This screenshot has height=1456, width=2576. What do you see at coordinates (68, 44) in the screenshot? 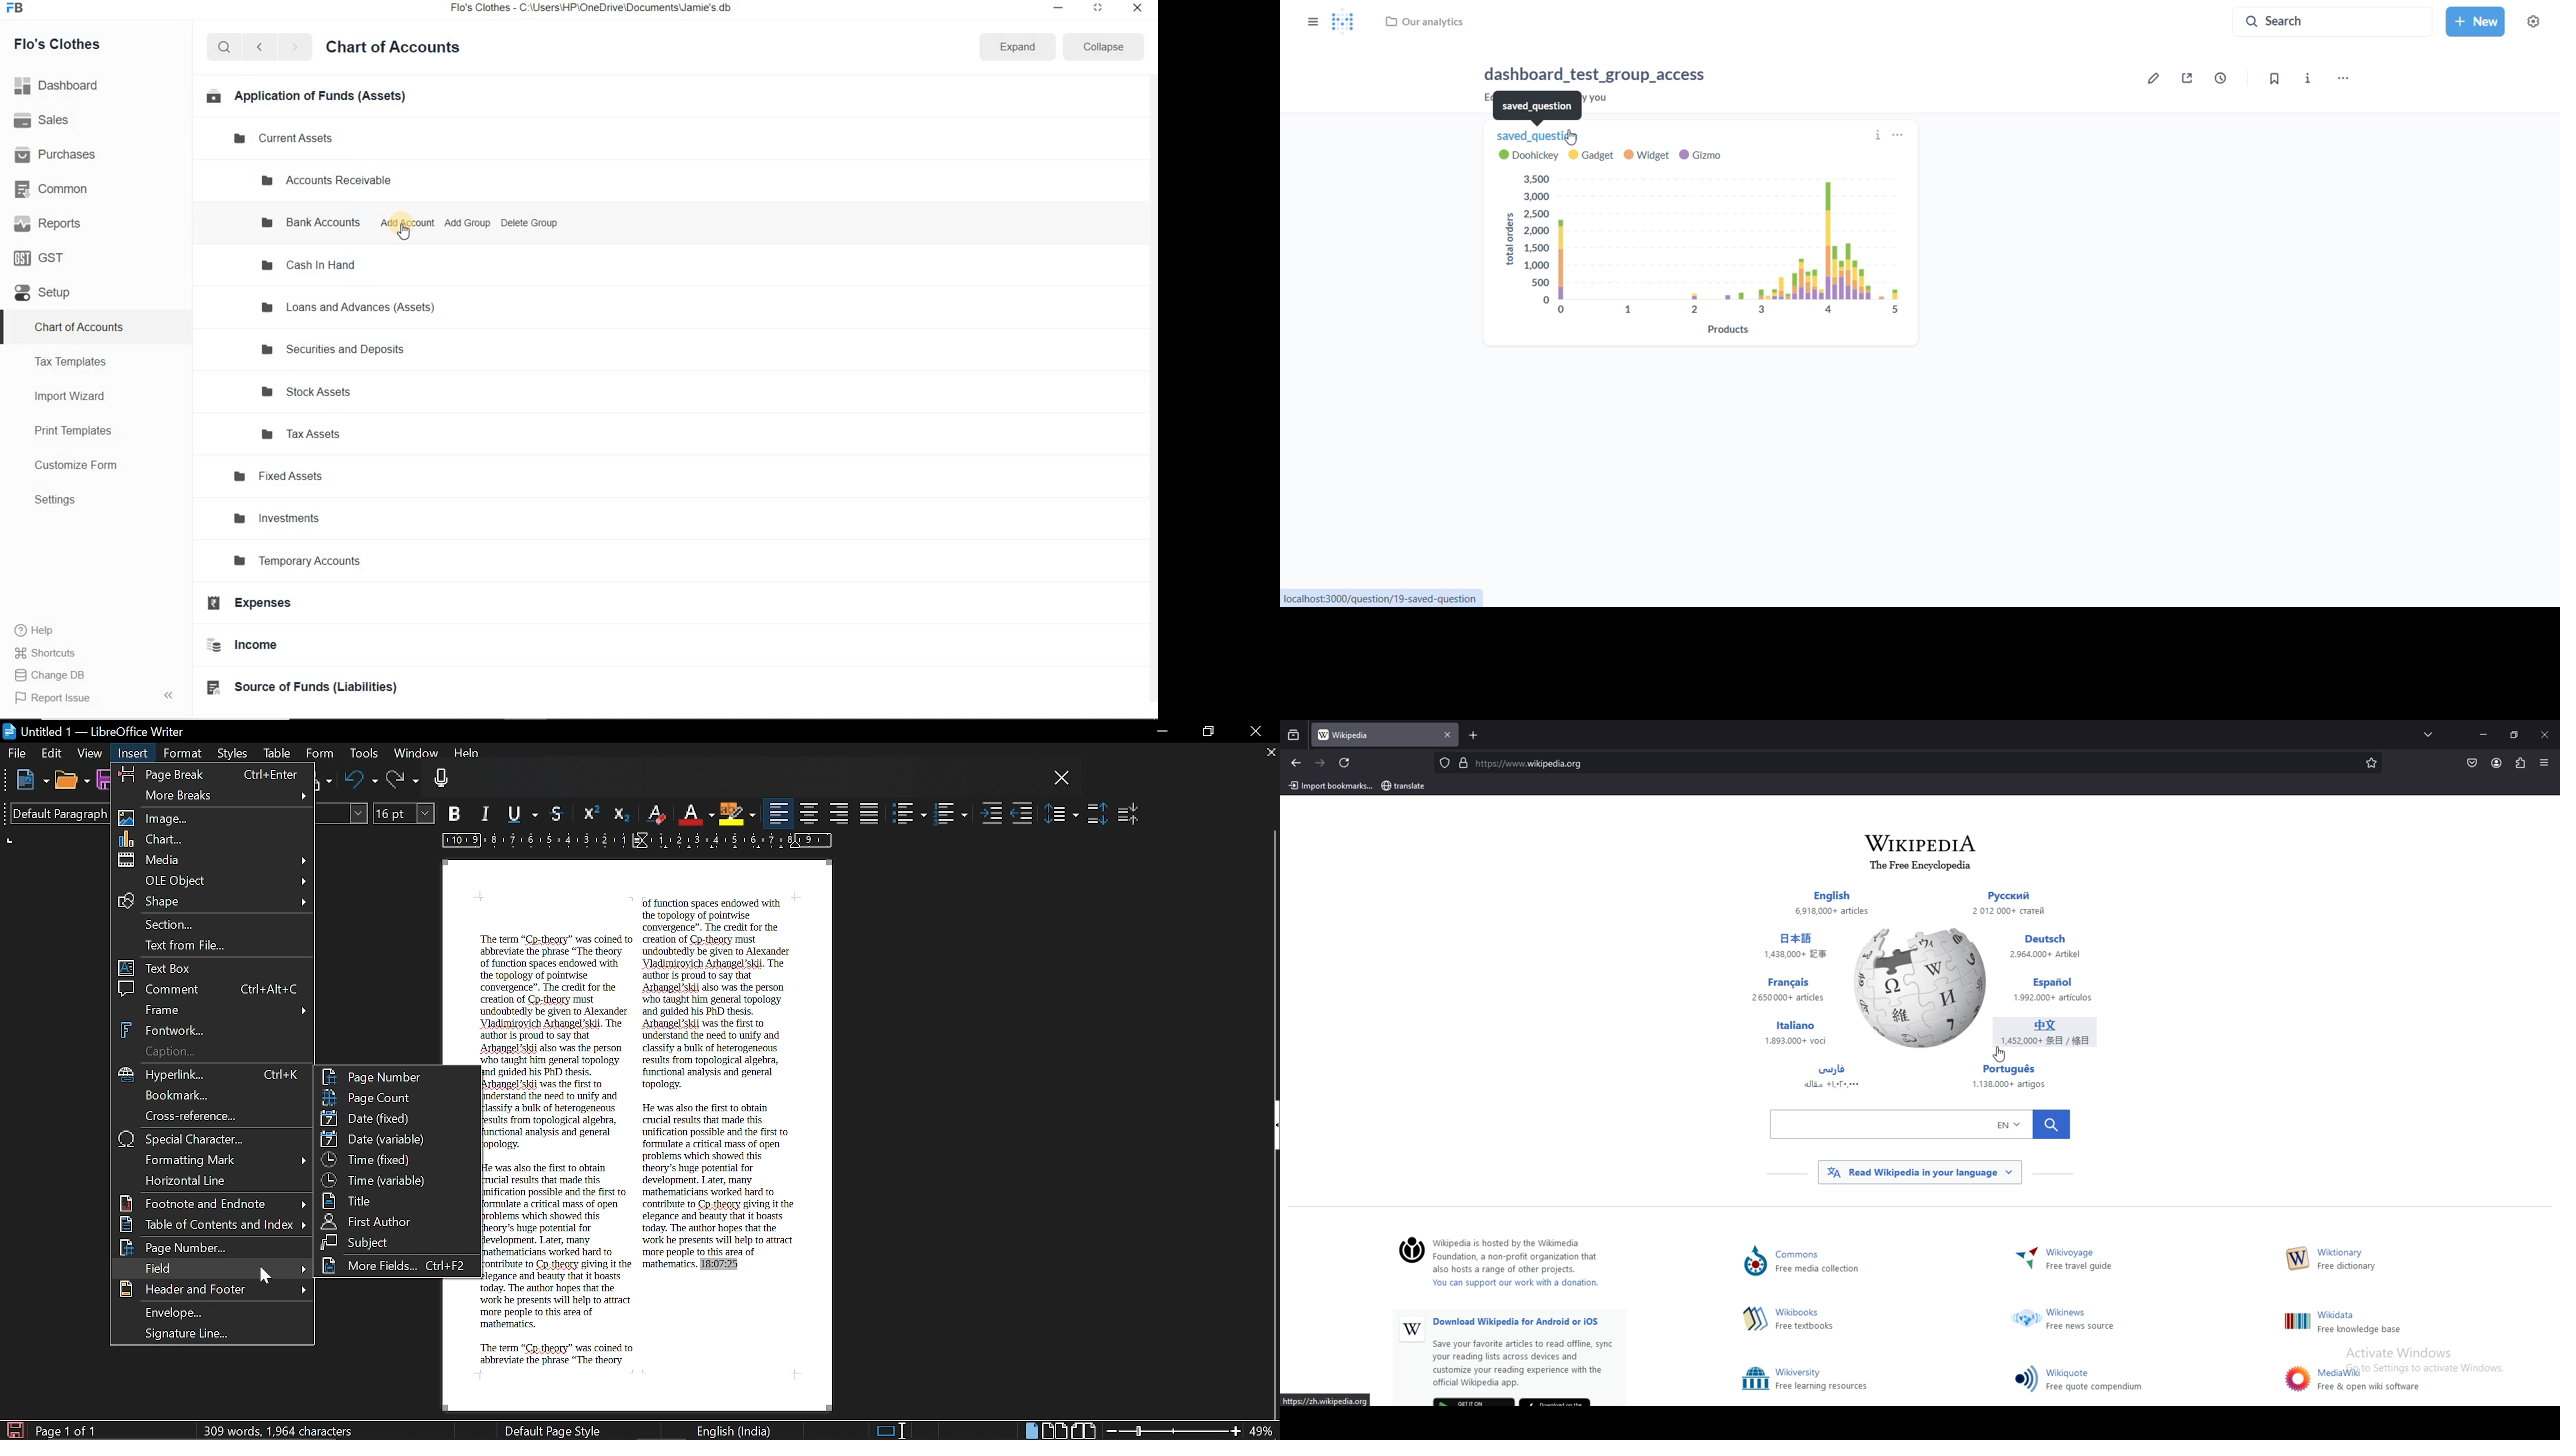
I see `Flo's Clothes` at bounding box center [68, 44].